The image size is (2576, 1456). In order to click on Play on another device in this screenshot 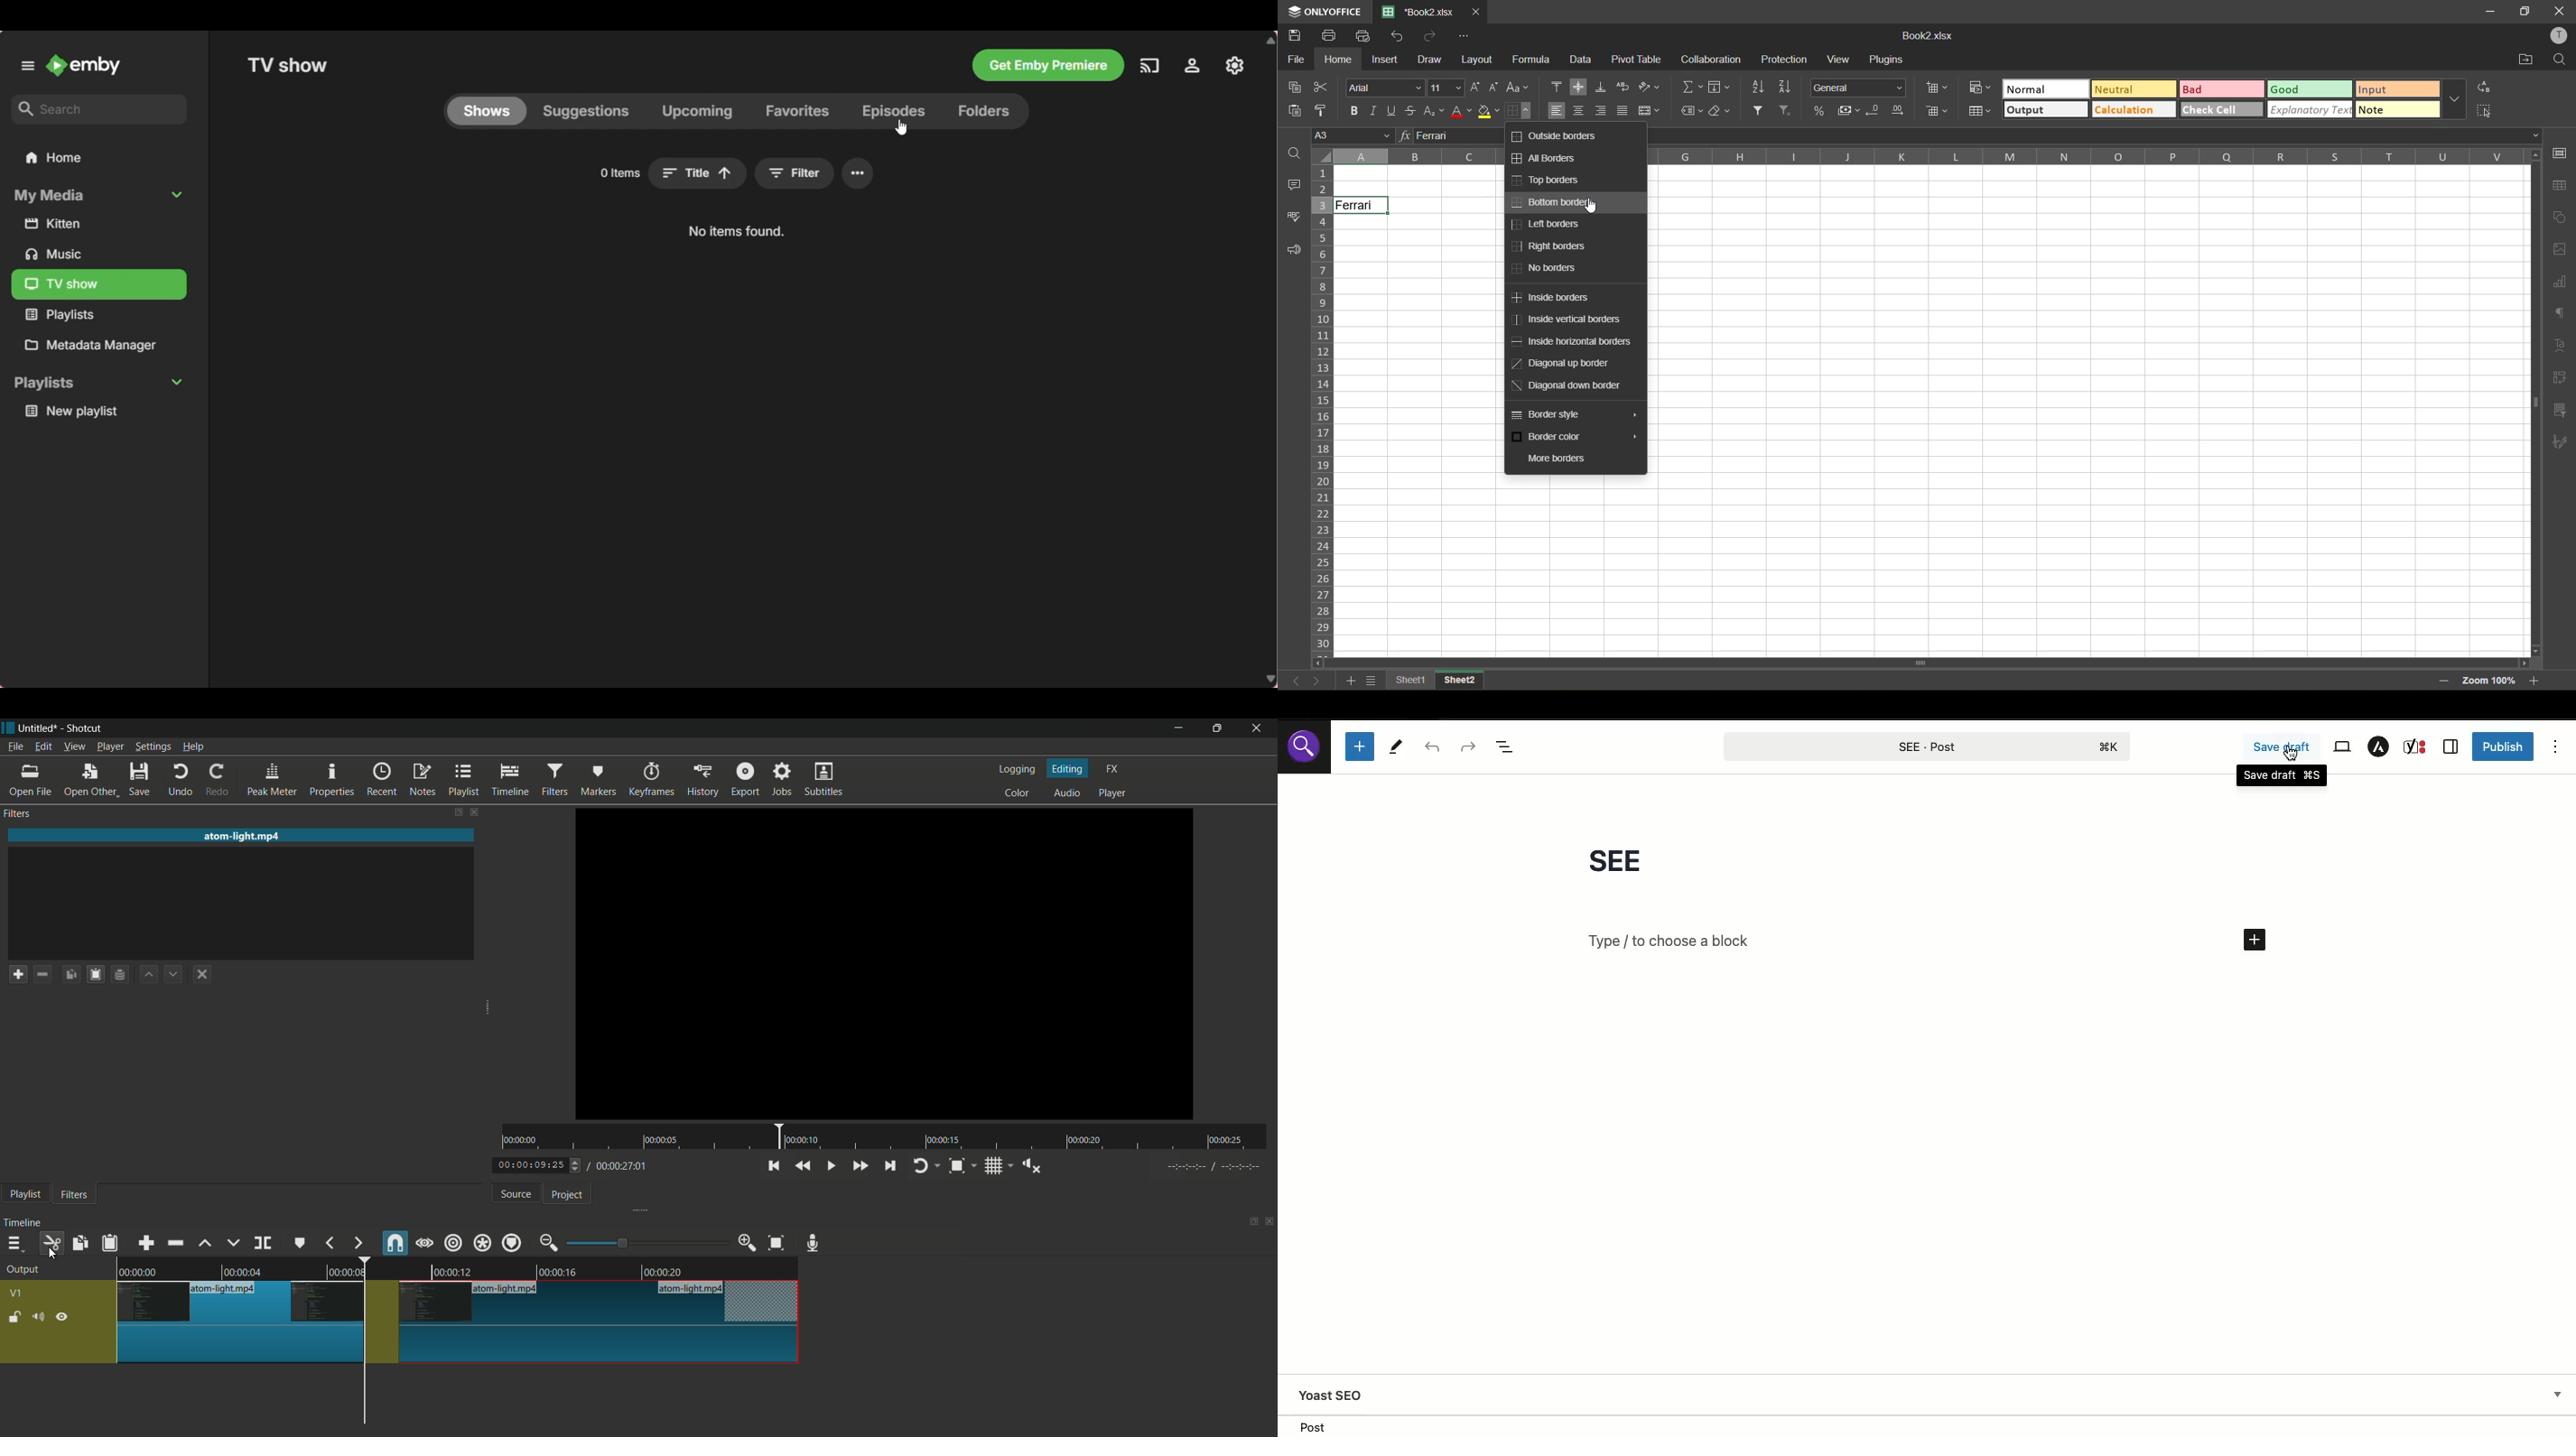, I will do `click(1149, 66)`.